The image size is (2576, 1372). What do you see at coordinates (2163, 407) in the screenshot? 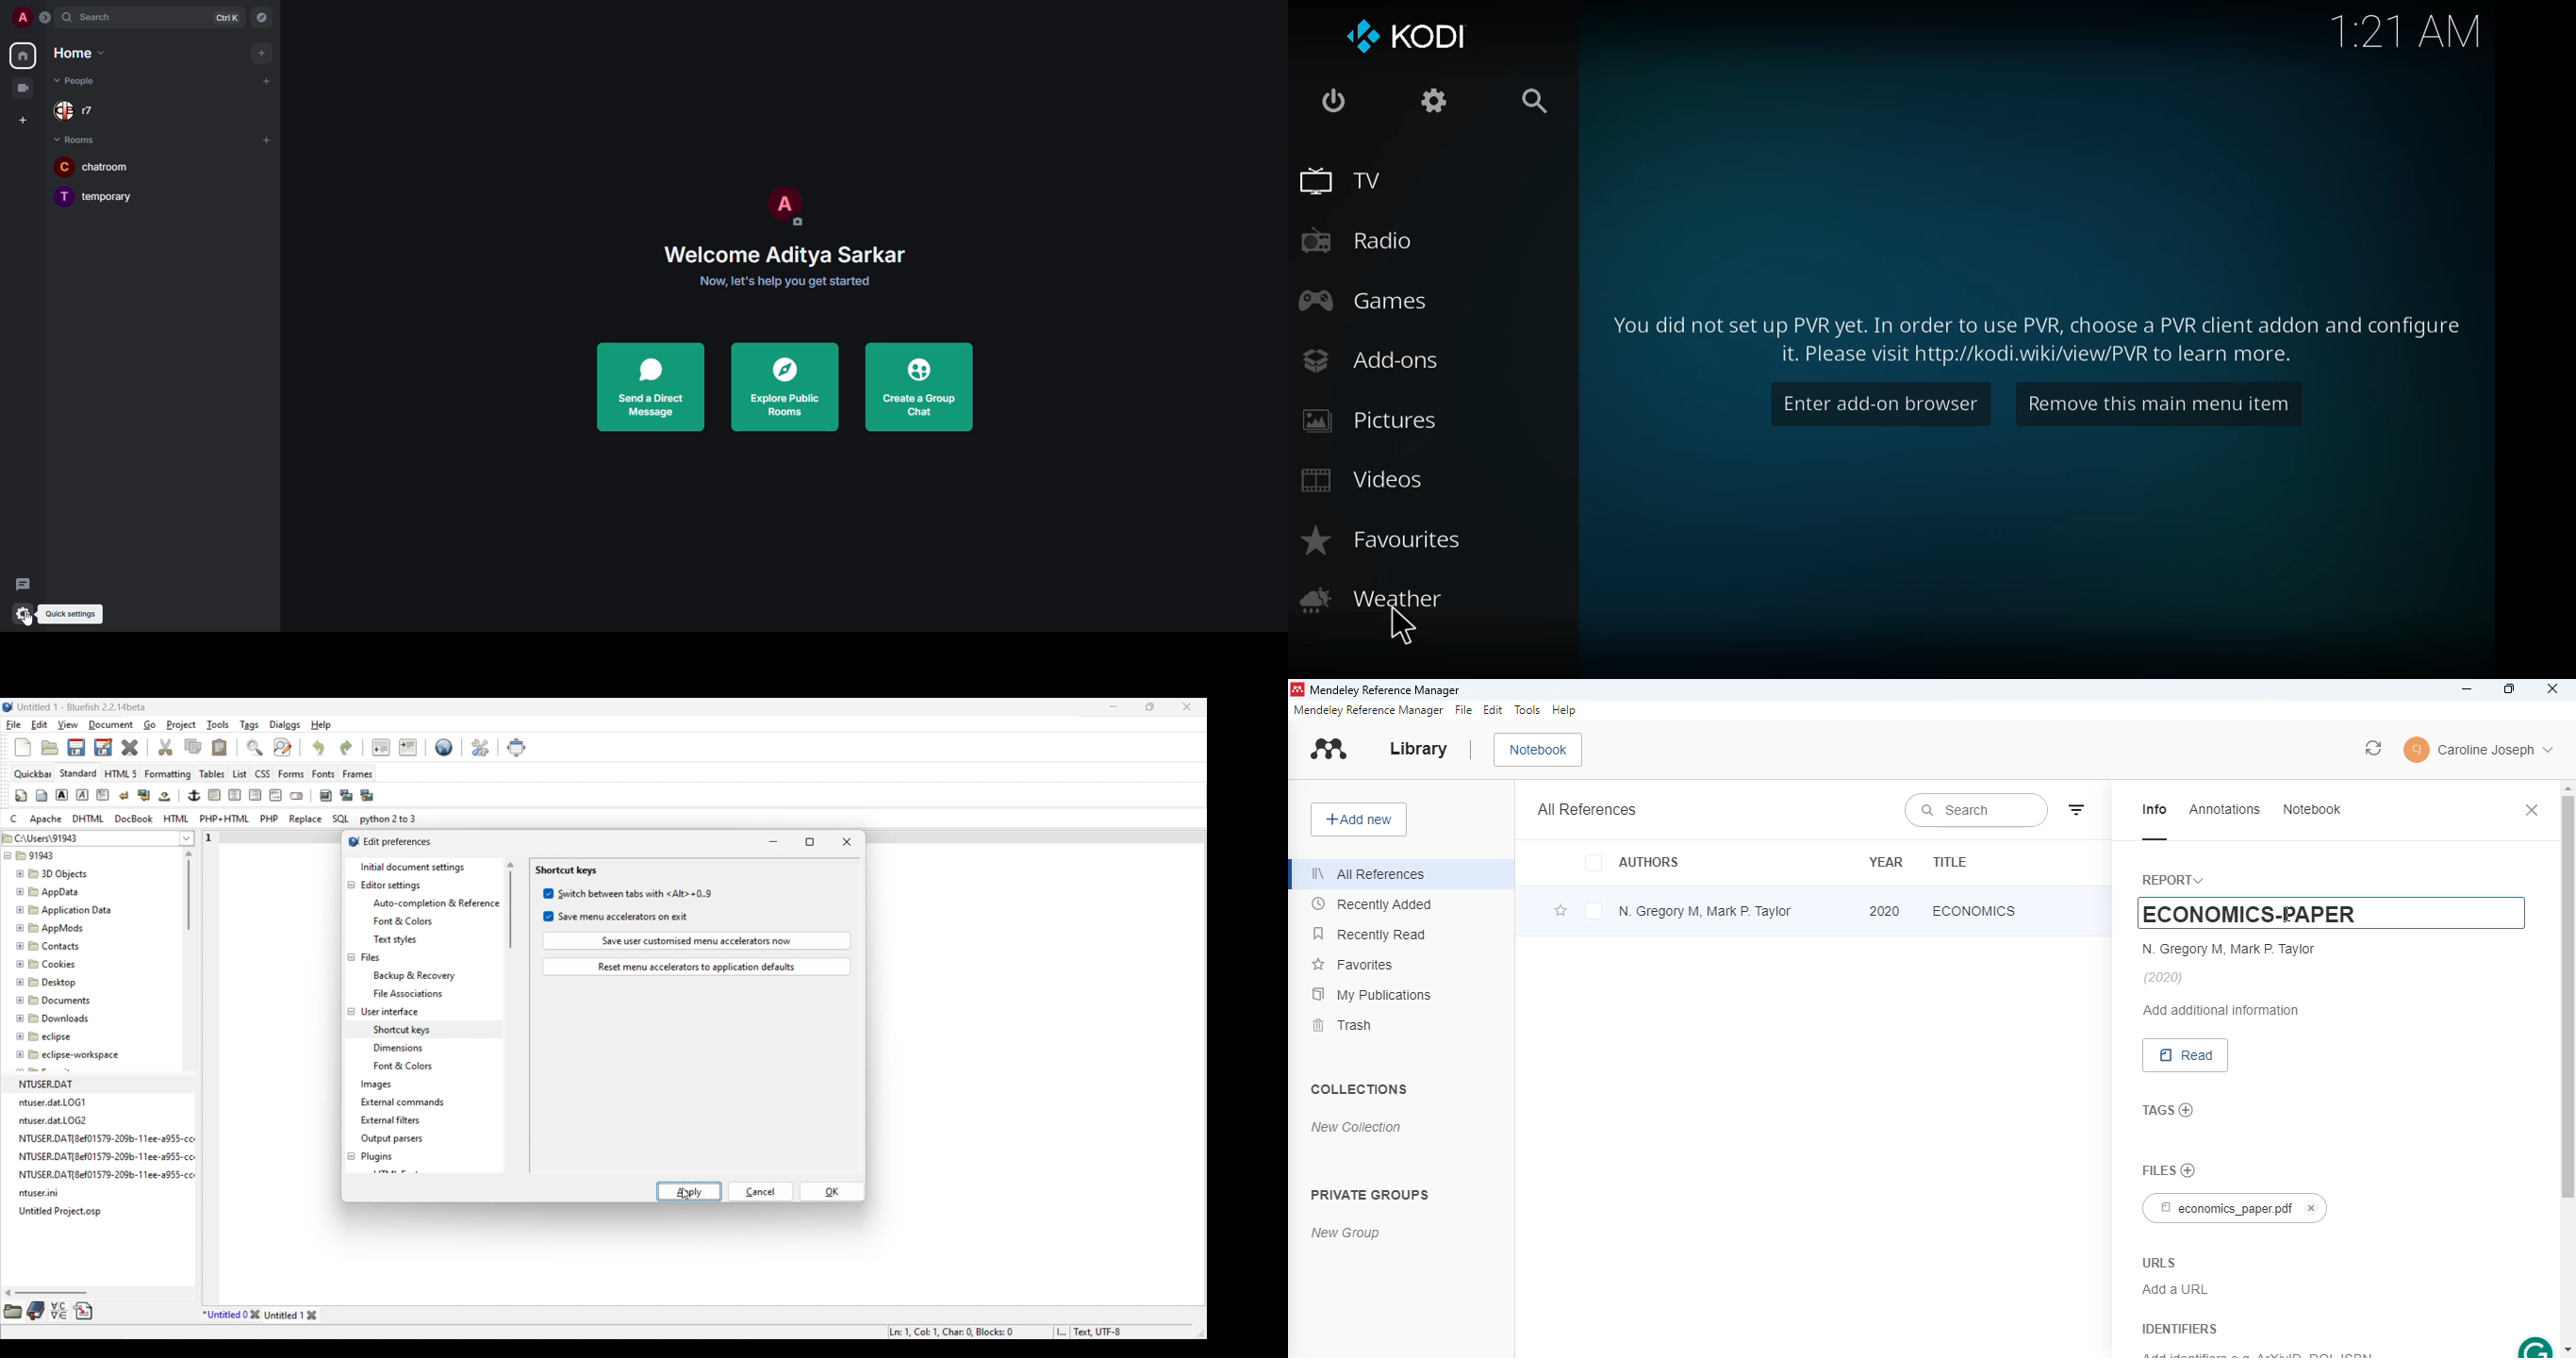
I see `remove this main menu item` at bounding box center [2163, 407].